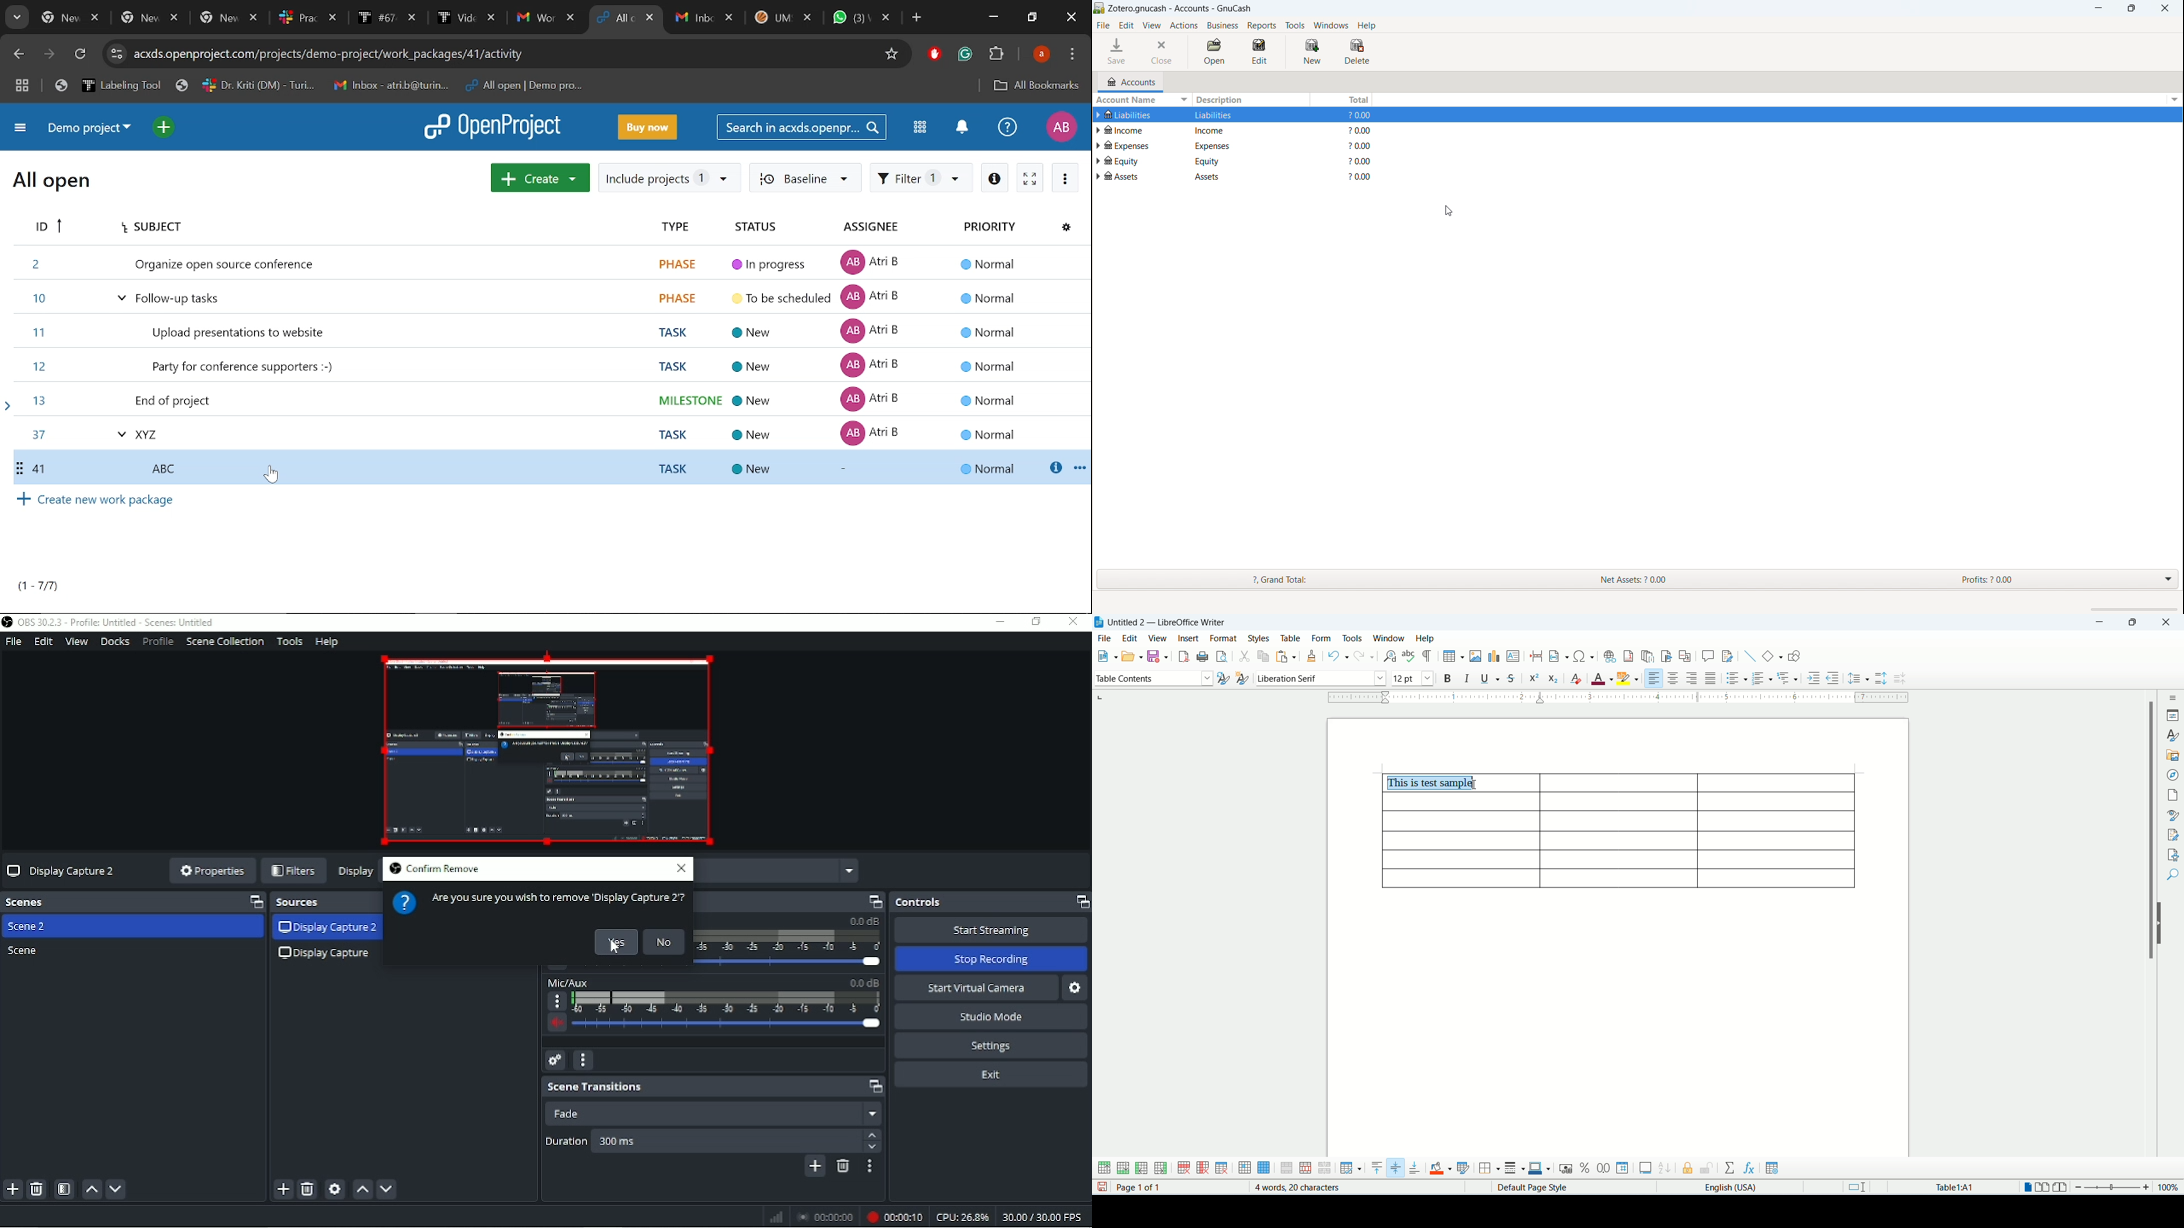 The image size is (2184, 1232). Describe the element at coordinates (552, 466) in the screenshot. I see `Selected task ID 41` at that location.